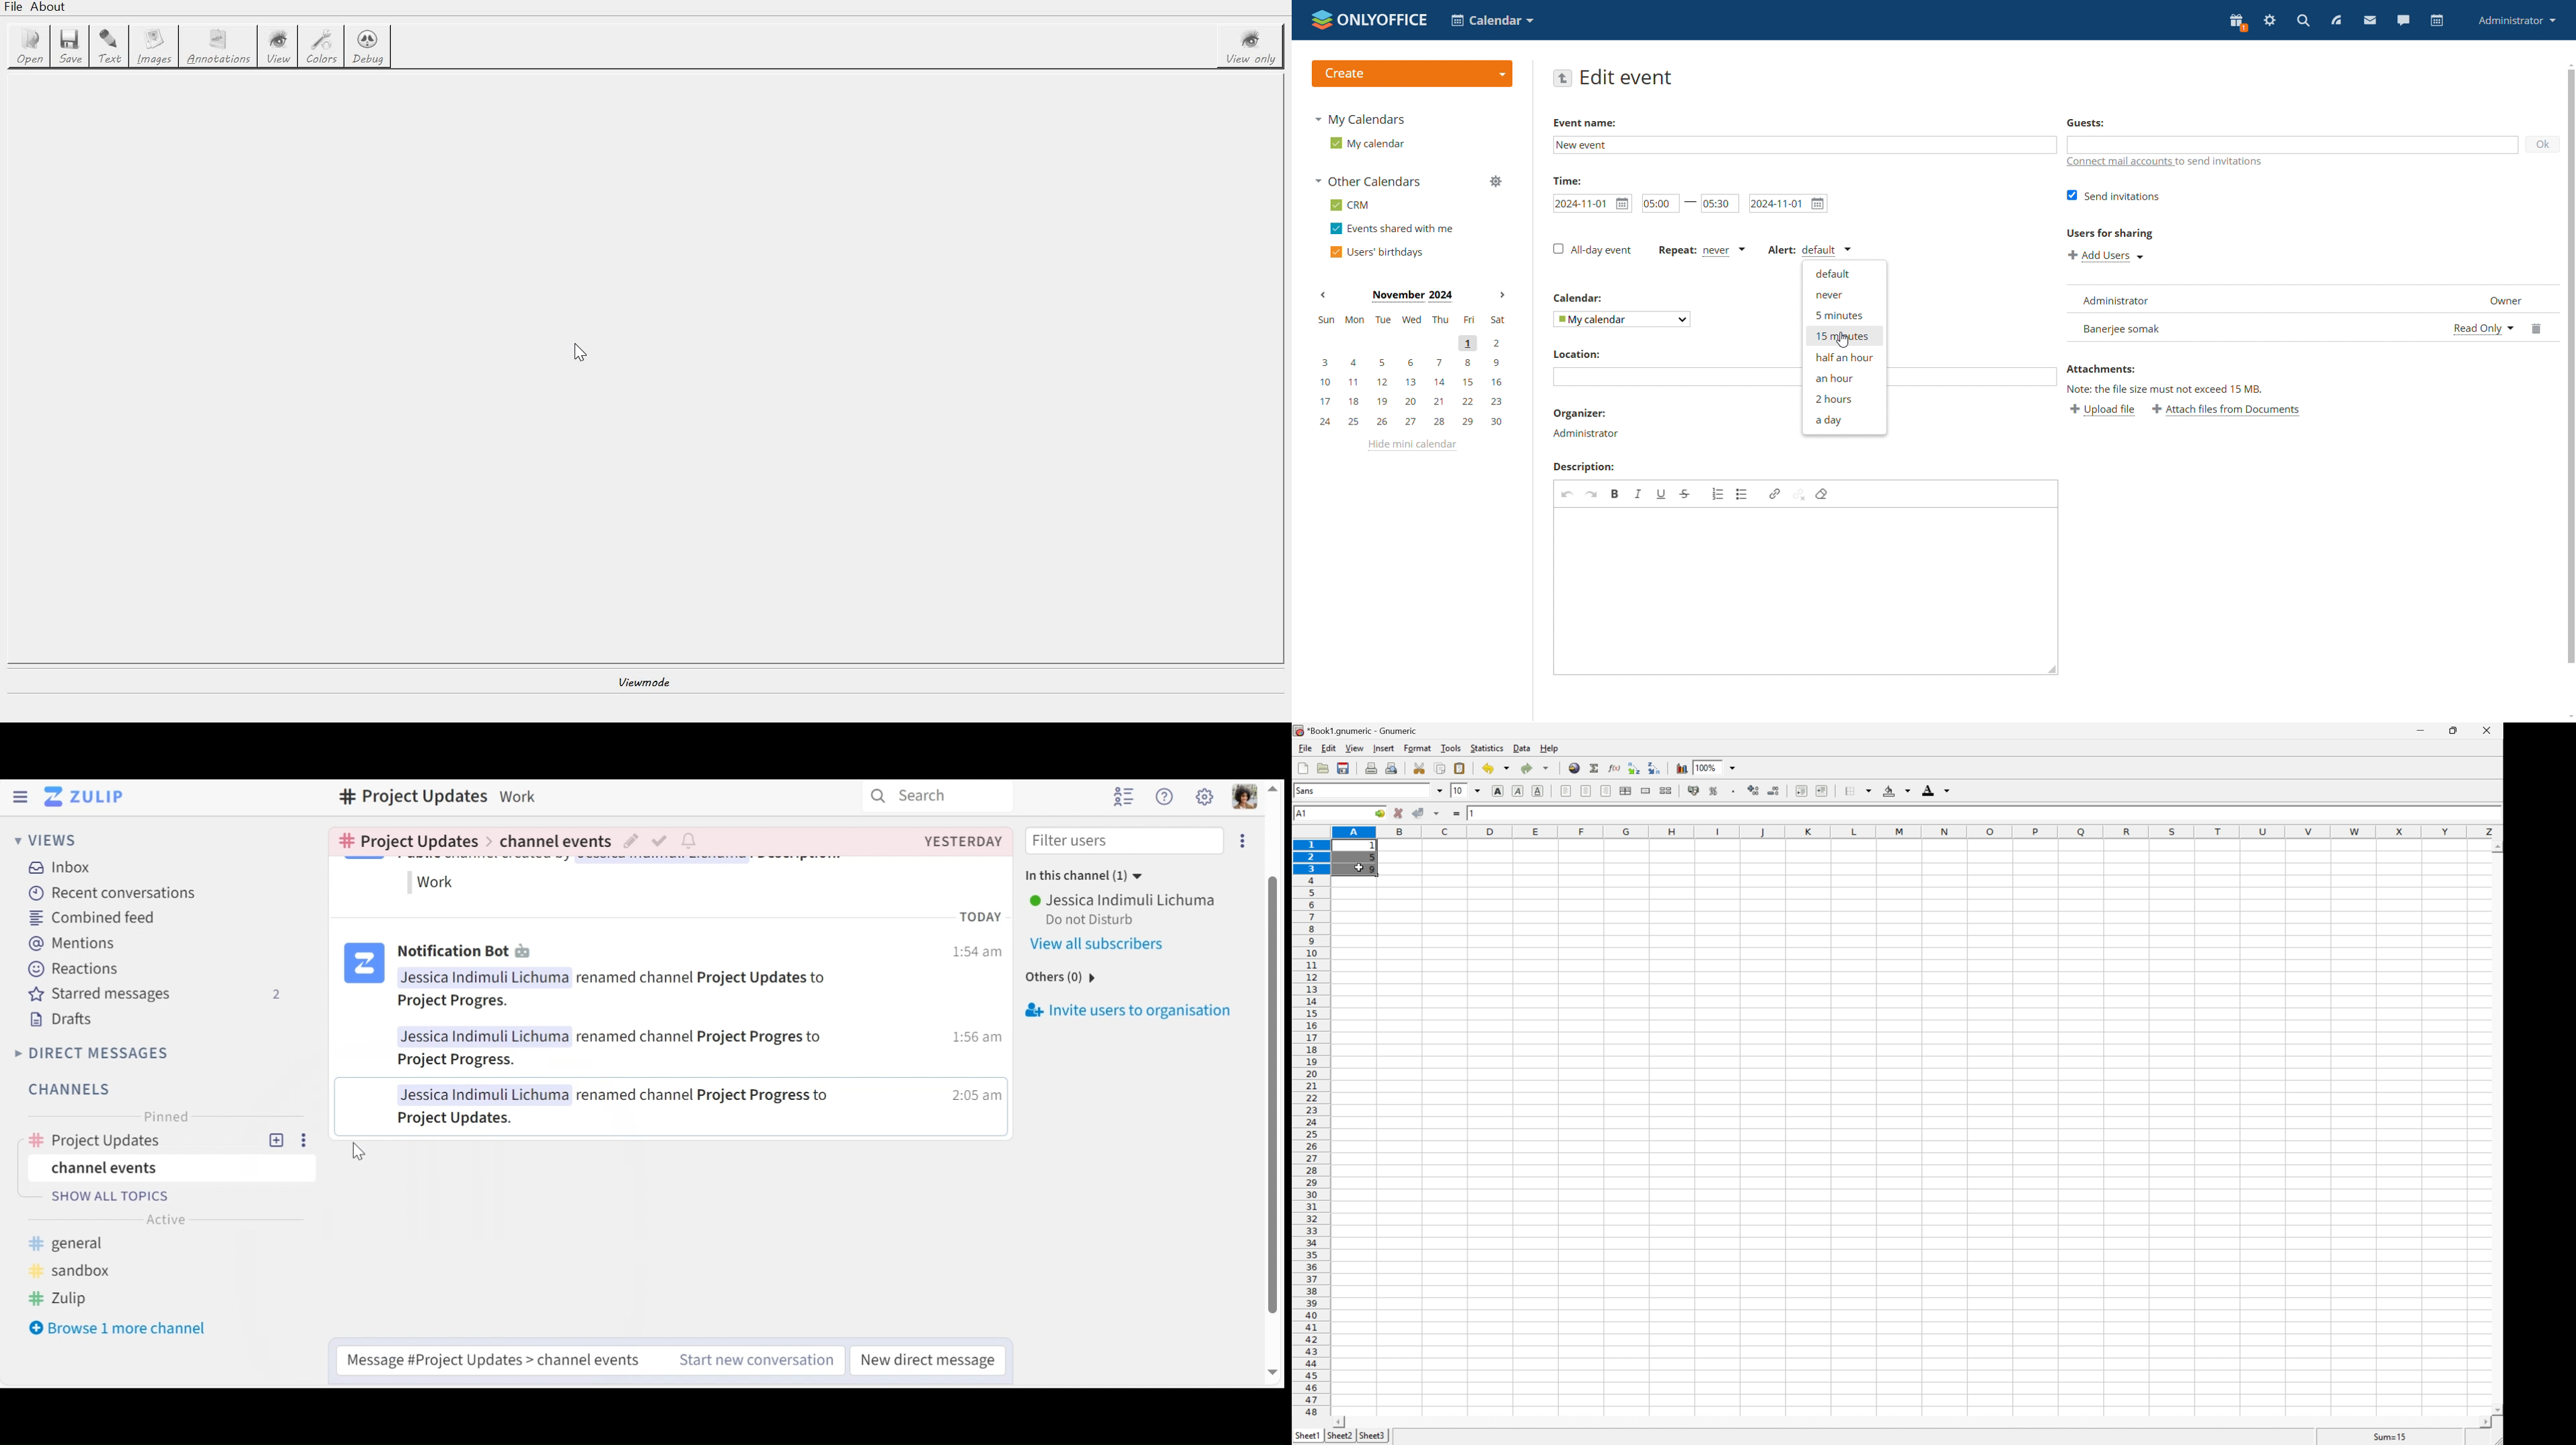 The height and width of the screenshot is (1456, 2576). What do you see at coordinates (930, 1358) in the screenshot?
I see `New direct message` at bounding box center [930, 1358].